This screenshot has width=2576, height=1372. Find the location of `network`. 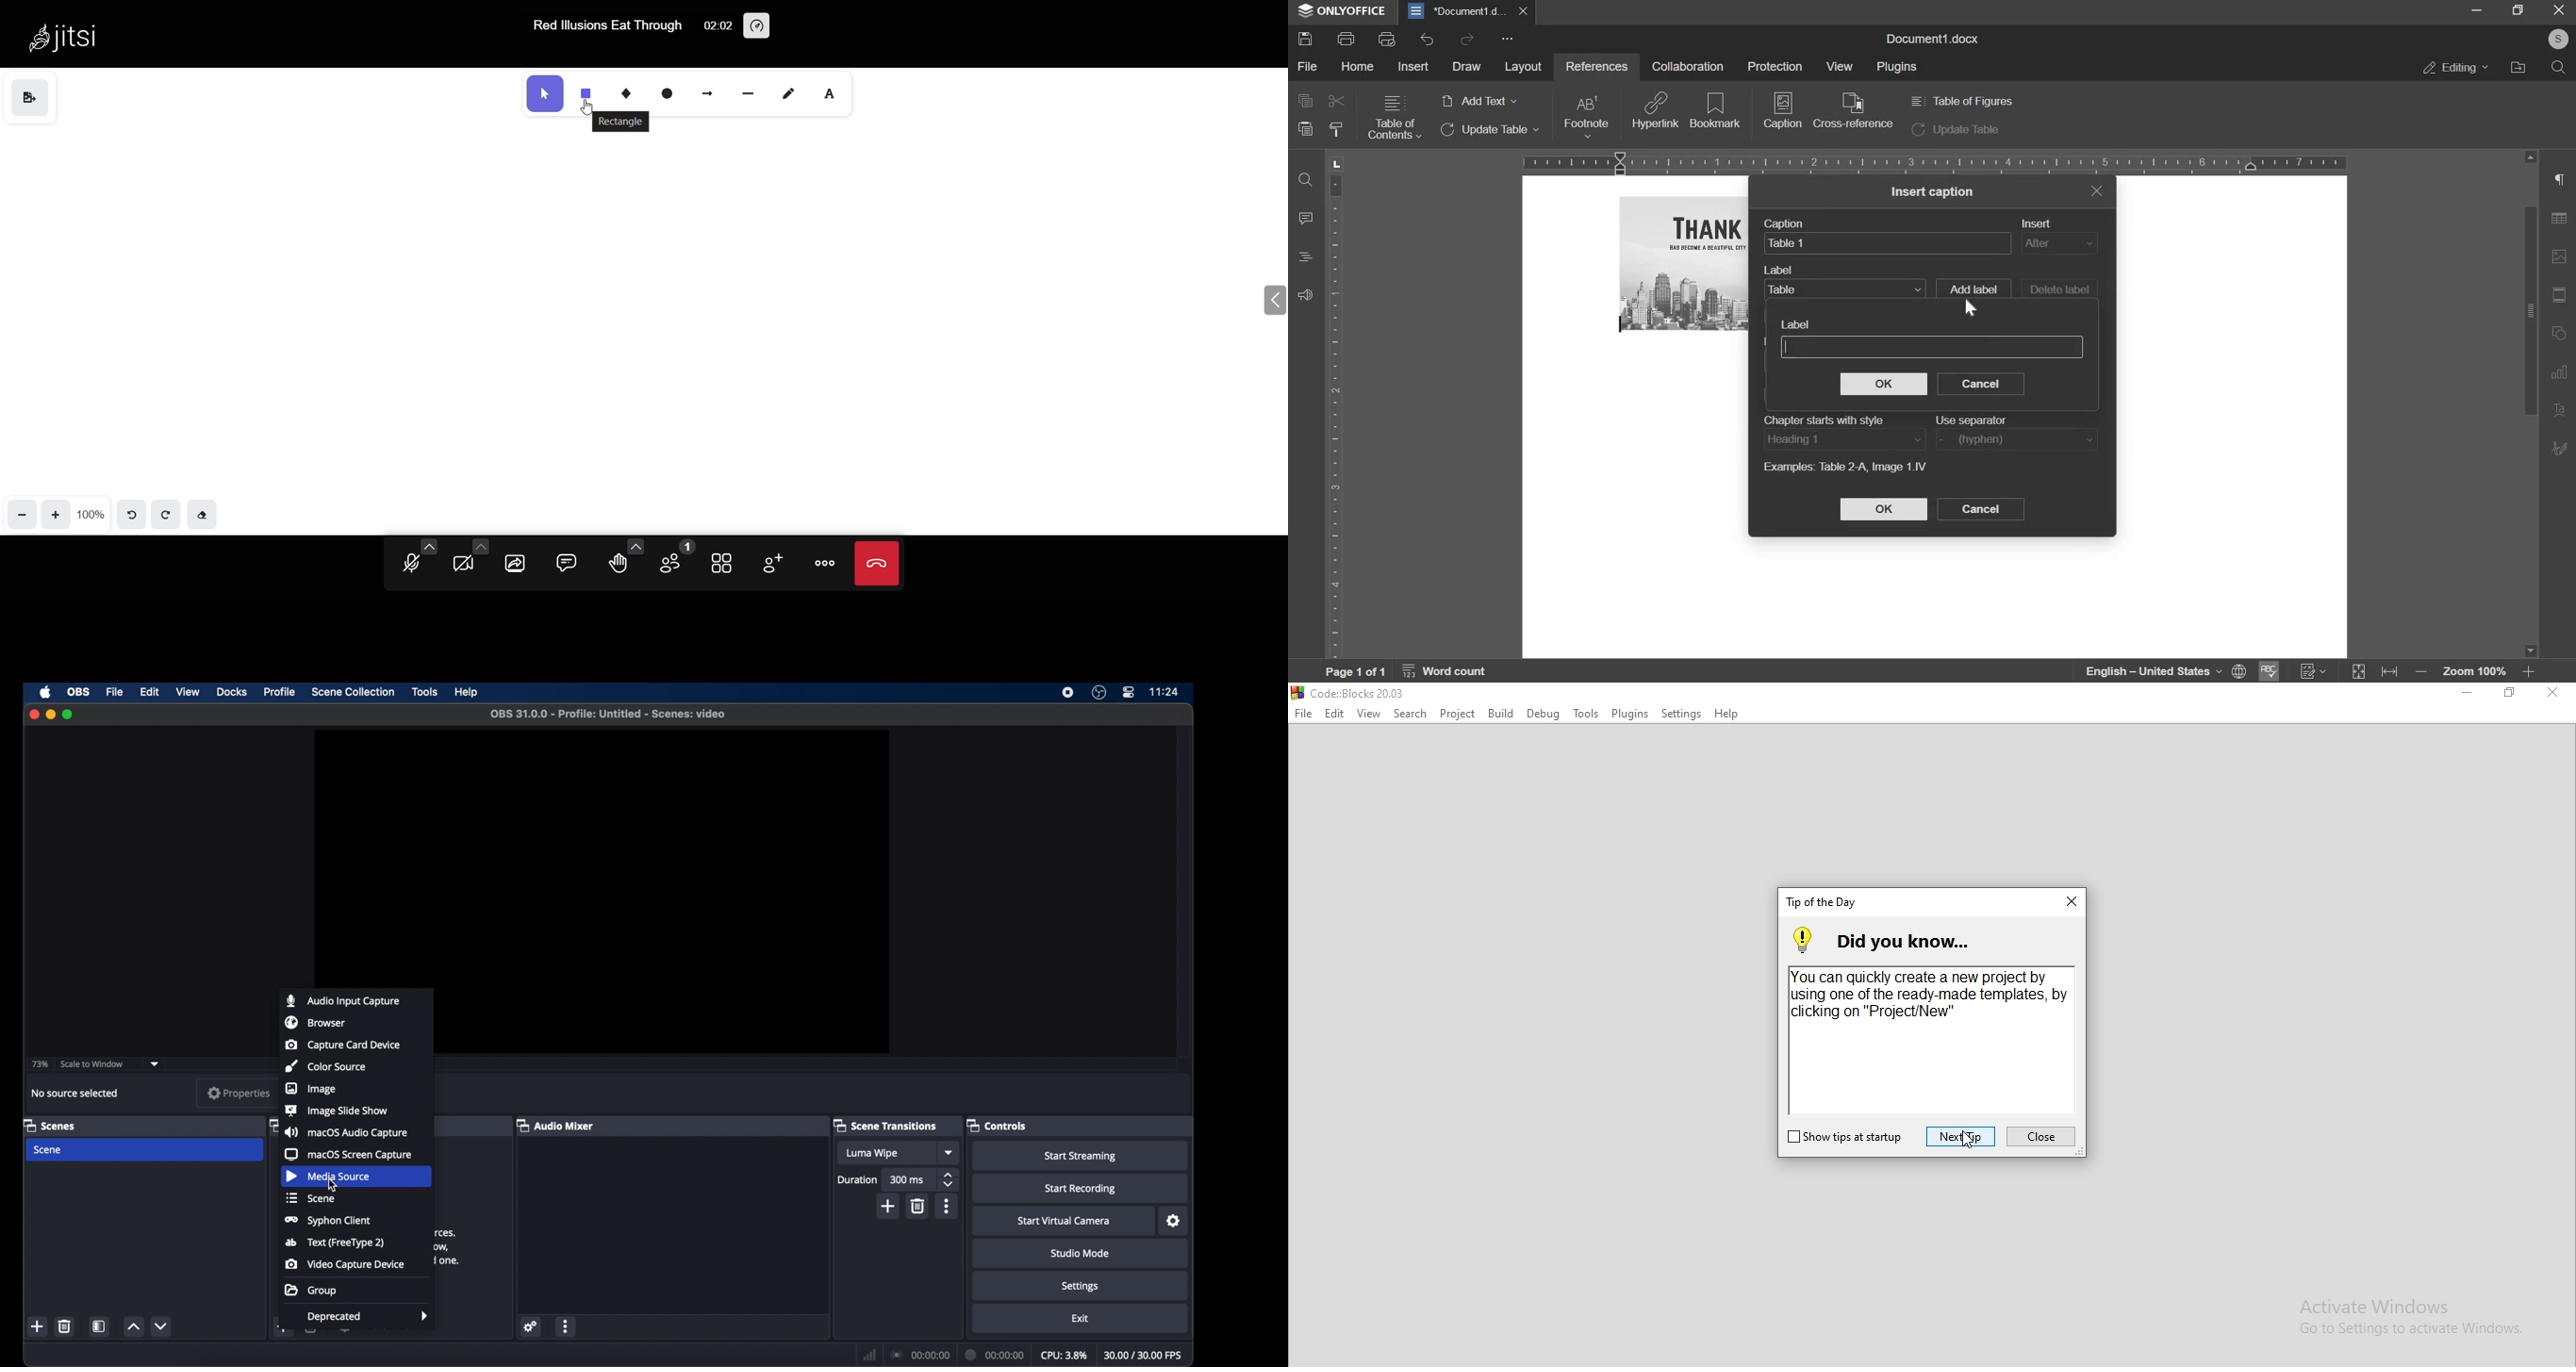

network is located at coordinates (870, 1355).